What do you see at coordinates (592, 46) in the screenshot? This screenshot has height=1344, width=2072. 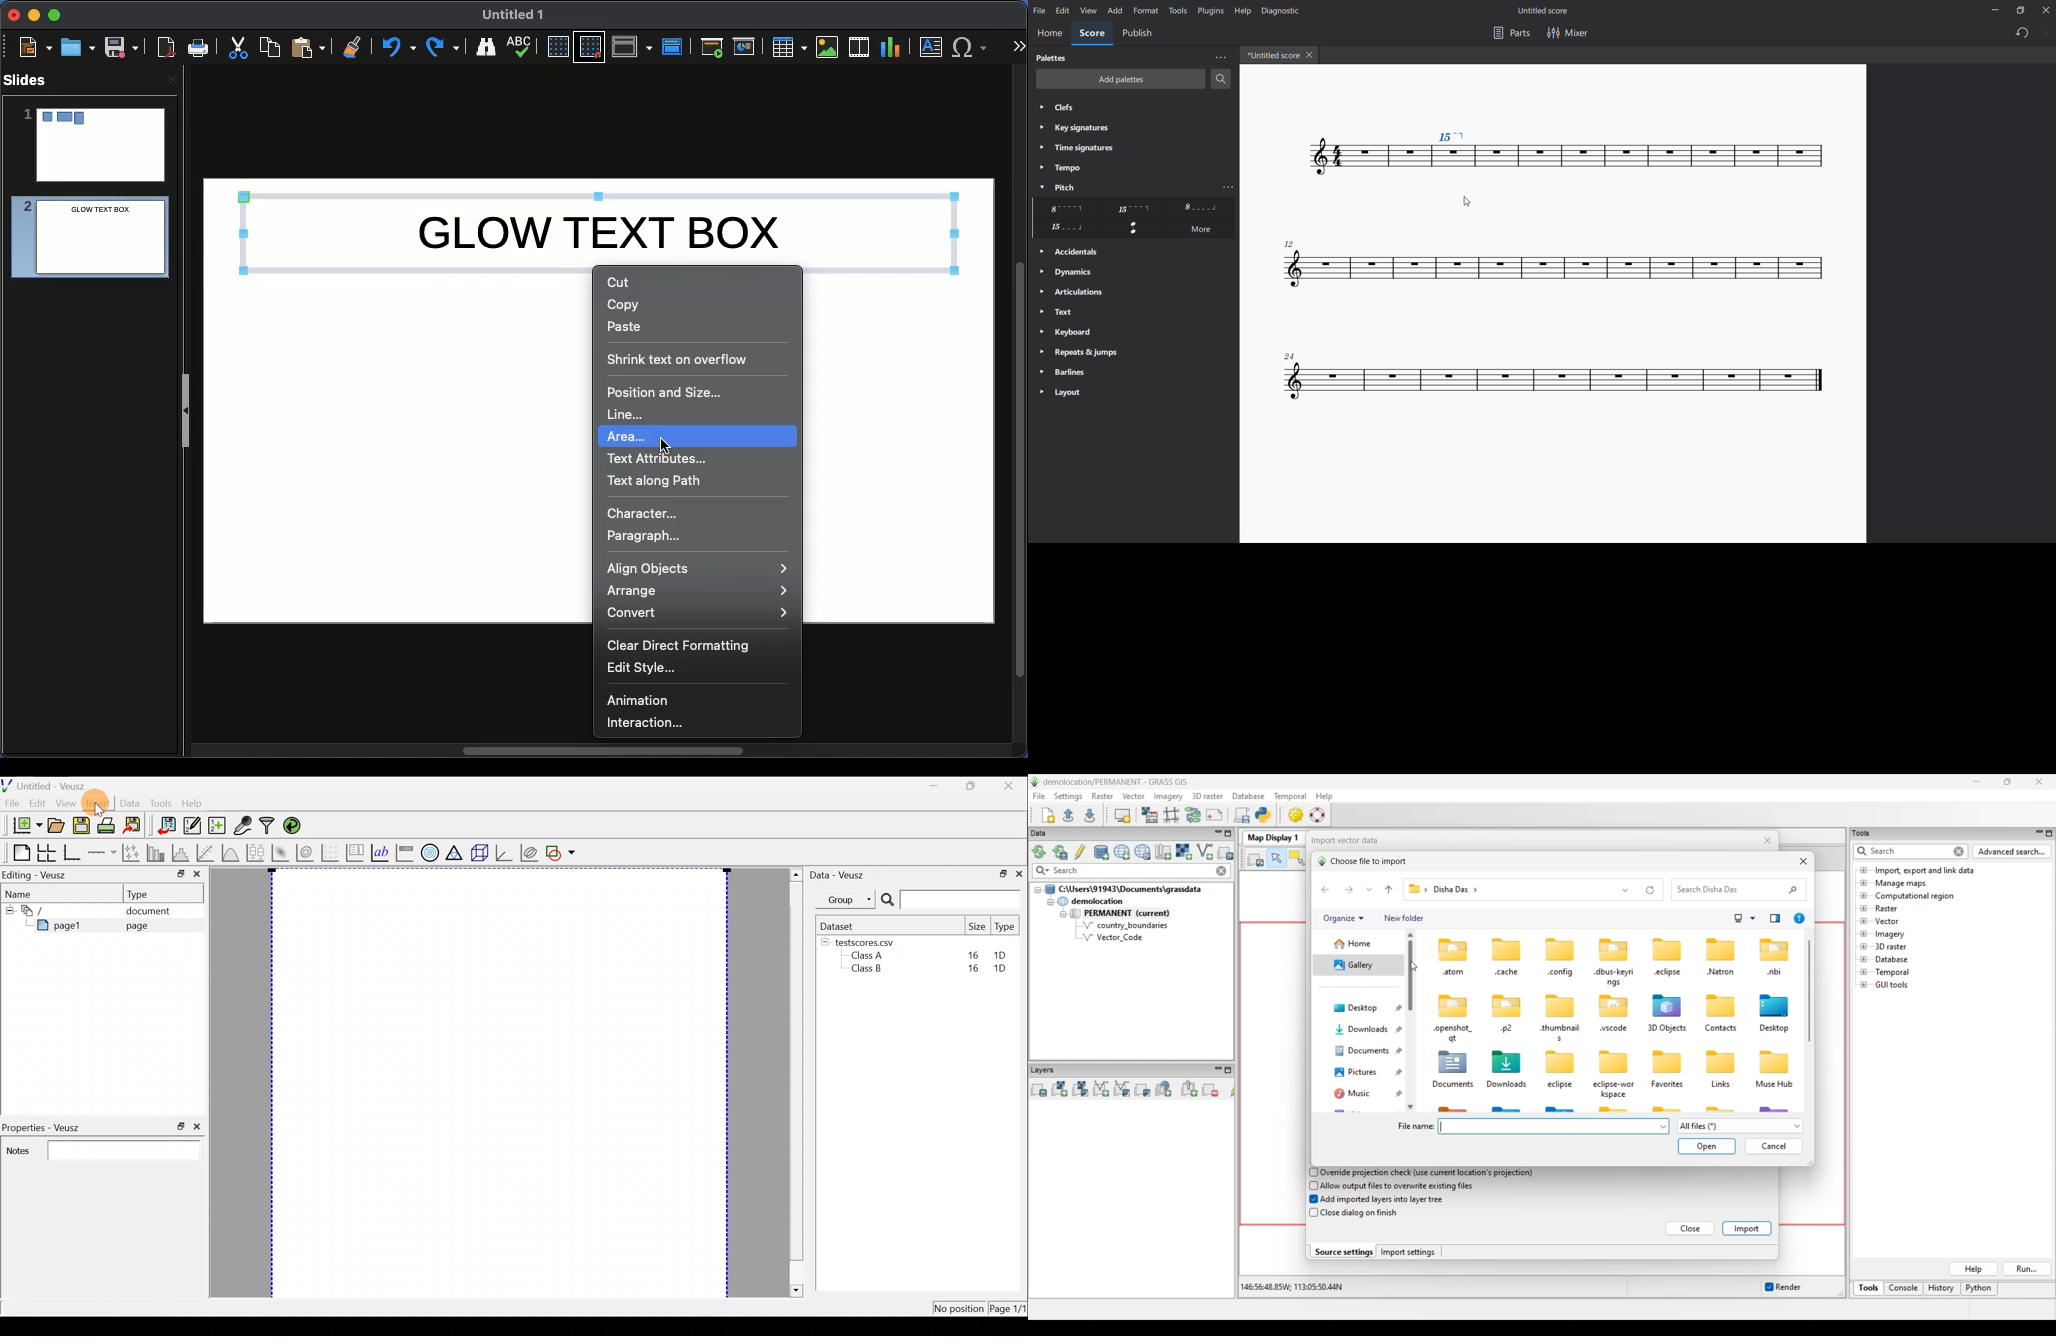 I see `Snap to grid` at bounding box center [592, 46].